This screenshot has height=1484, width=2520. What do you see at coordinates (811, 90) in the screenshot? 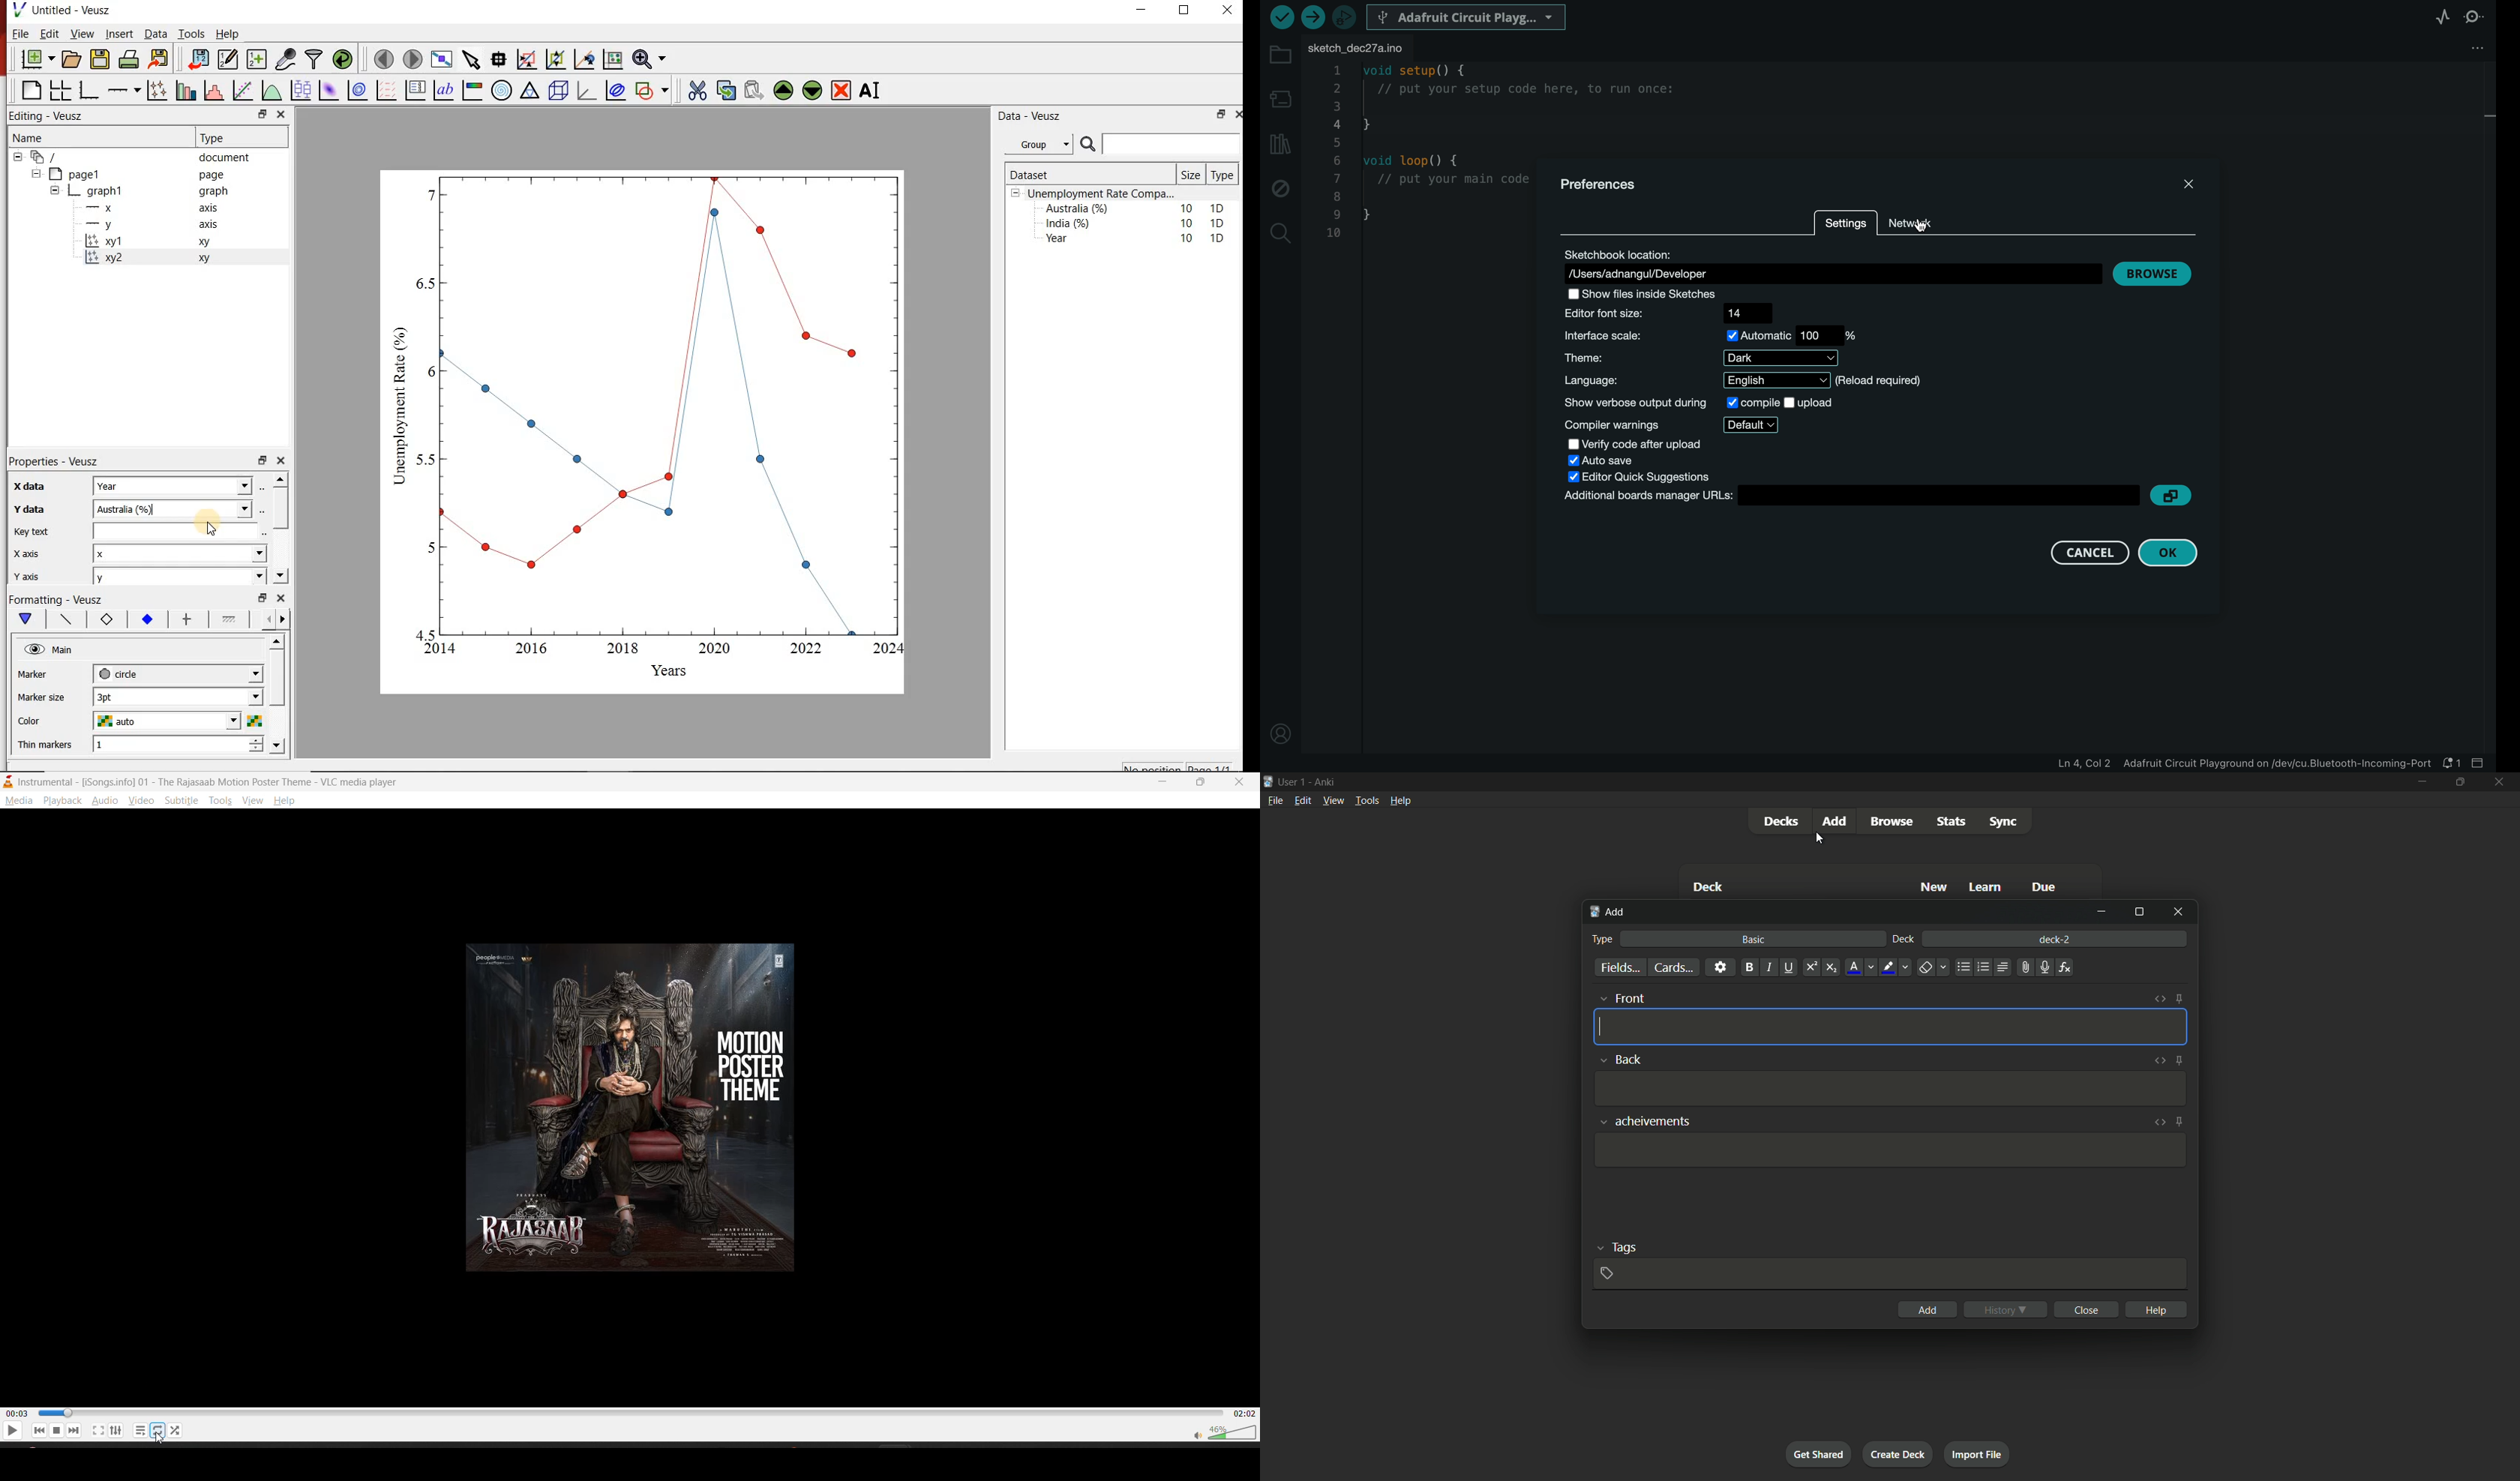
I see `move the widgets down` at bounding box center [811, 90].